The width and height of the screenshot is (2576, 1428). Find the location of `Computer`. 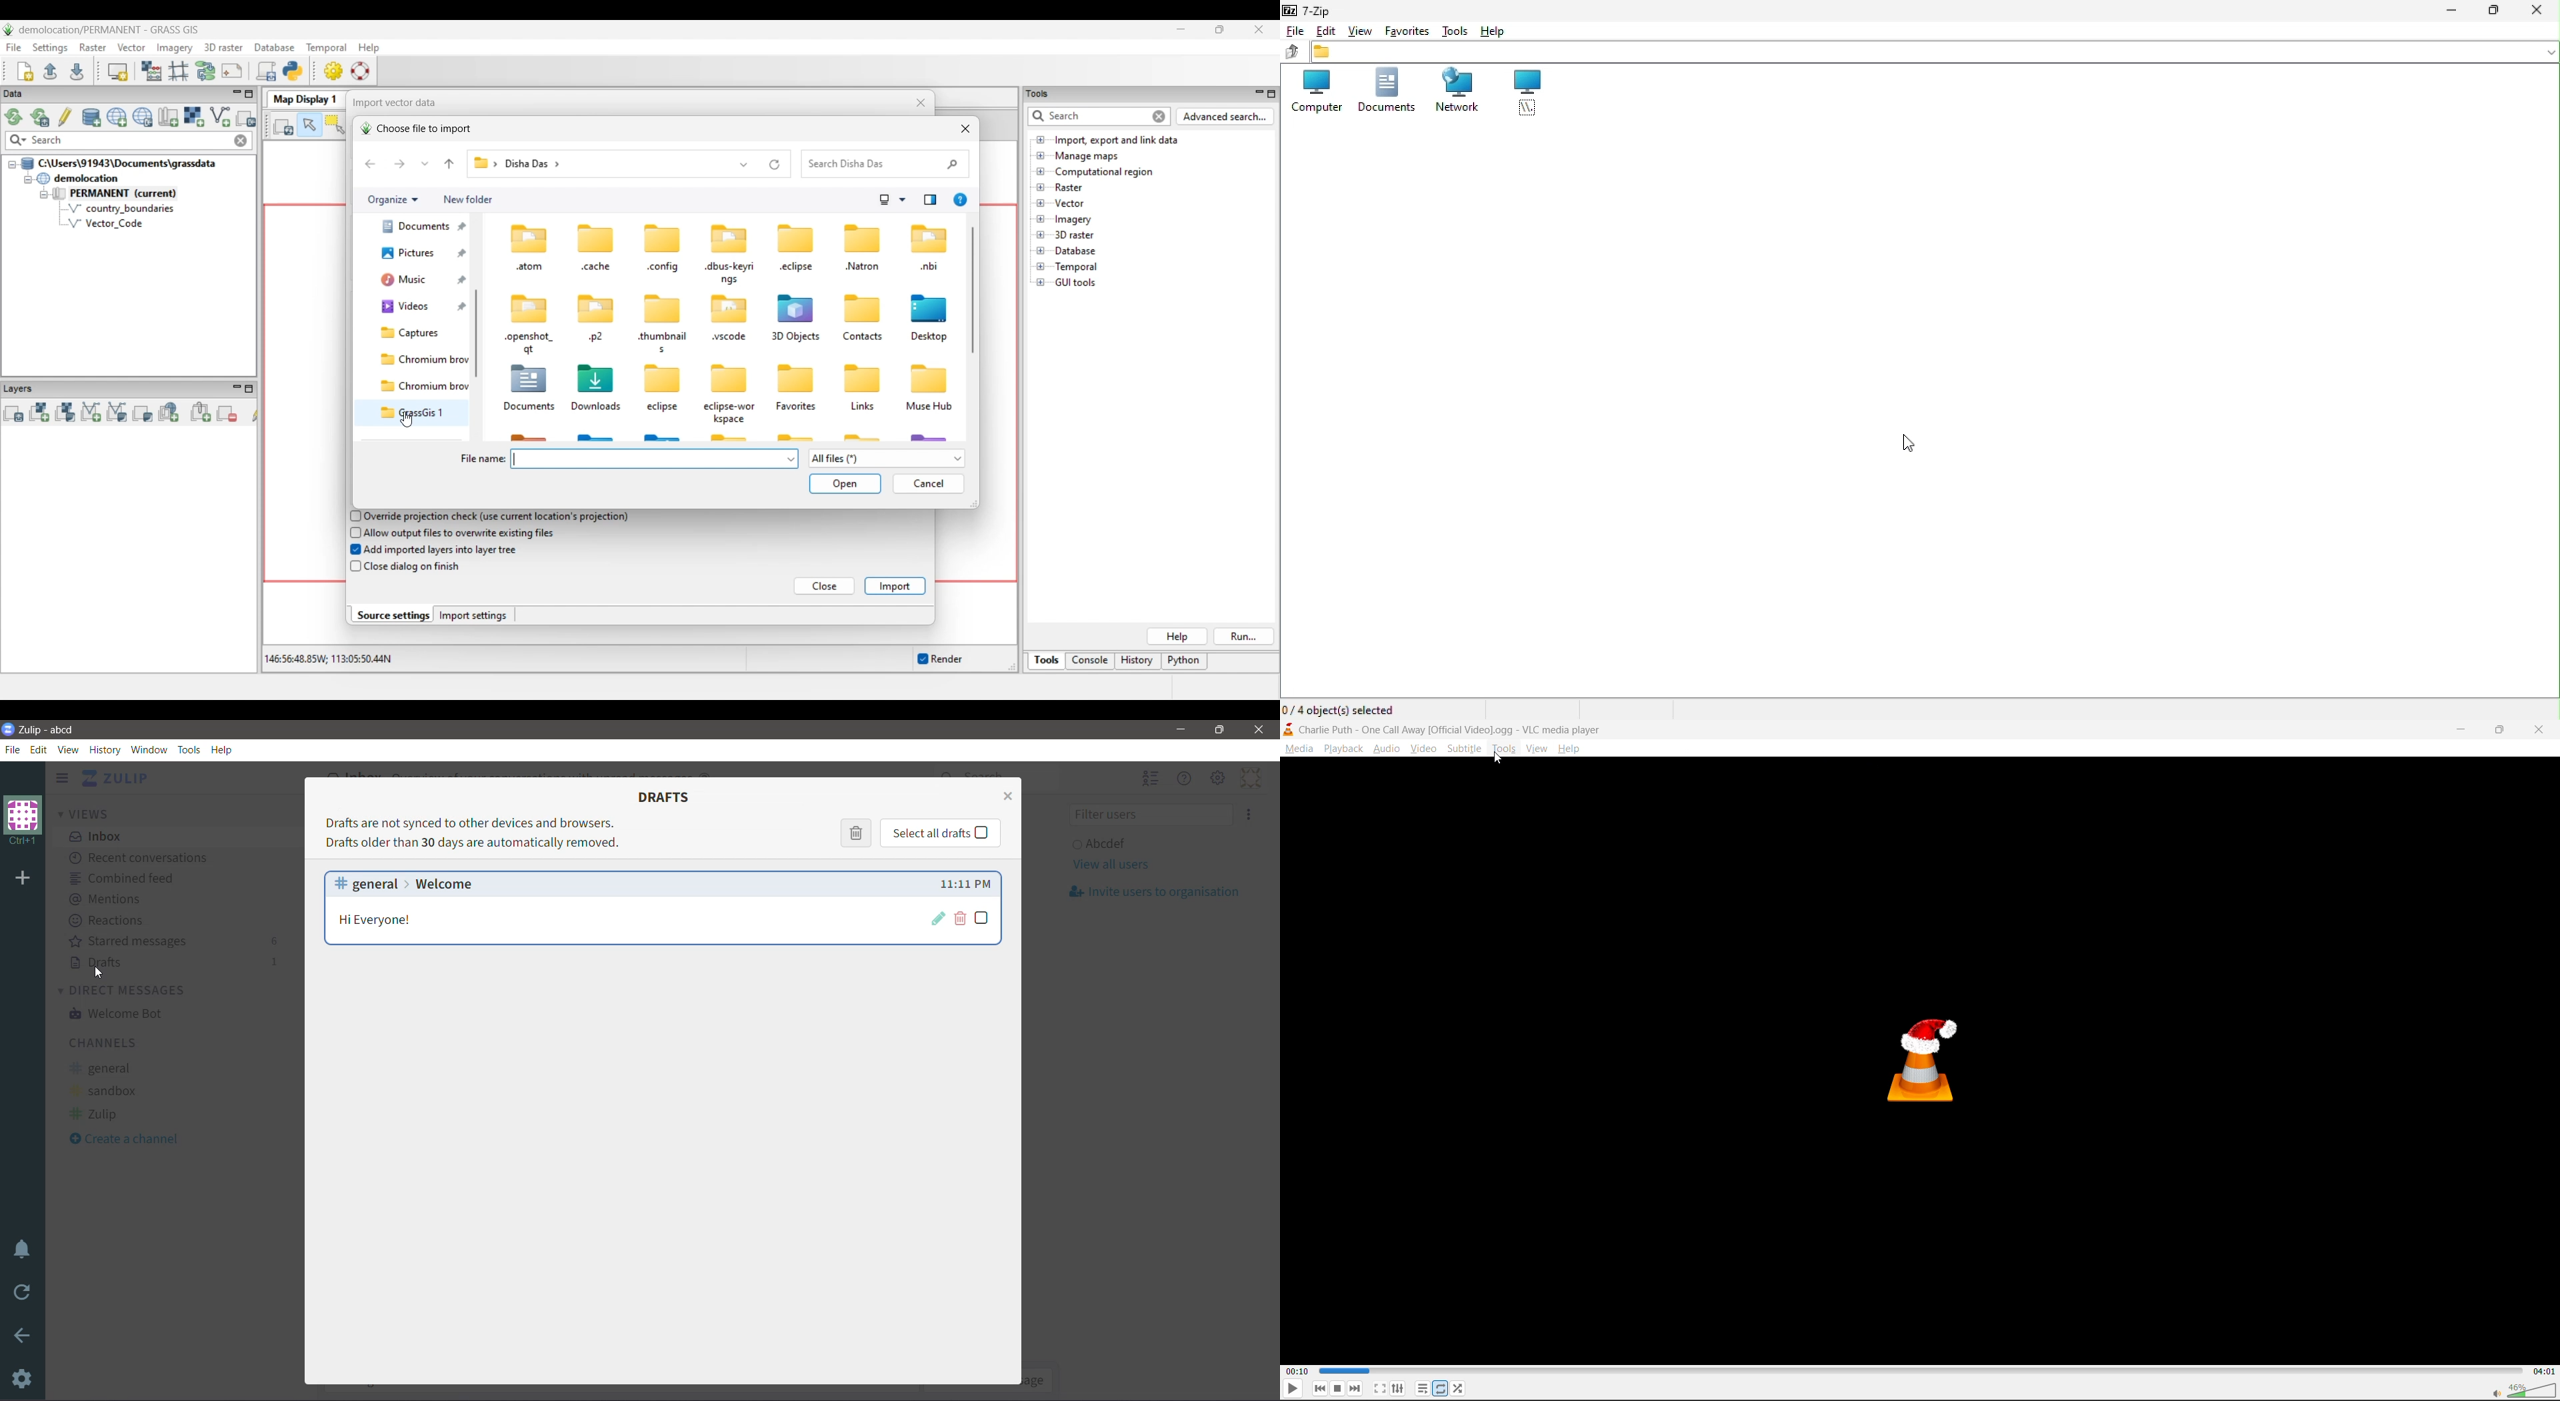

Computer is located at coordinates (1313, 92).